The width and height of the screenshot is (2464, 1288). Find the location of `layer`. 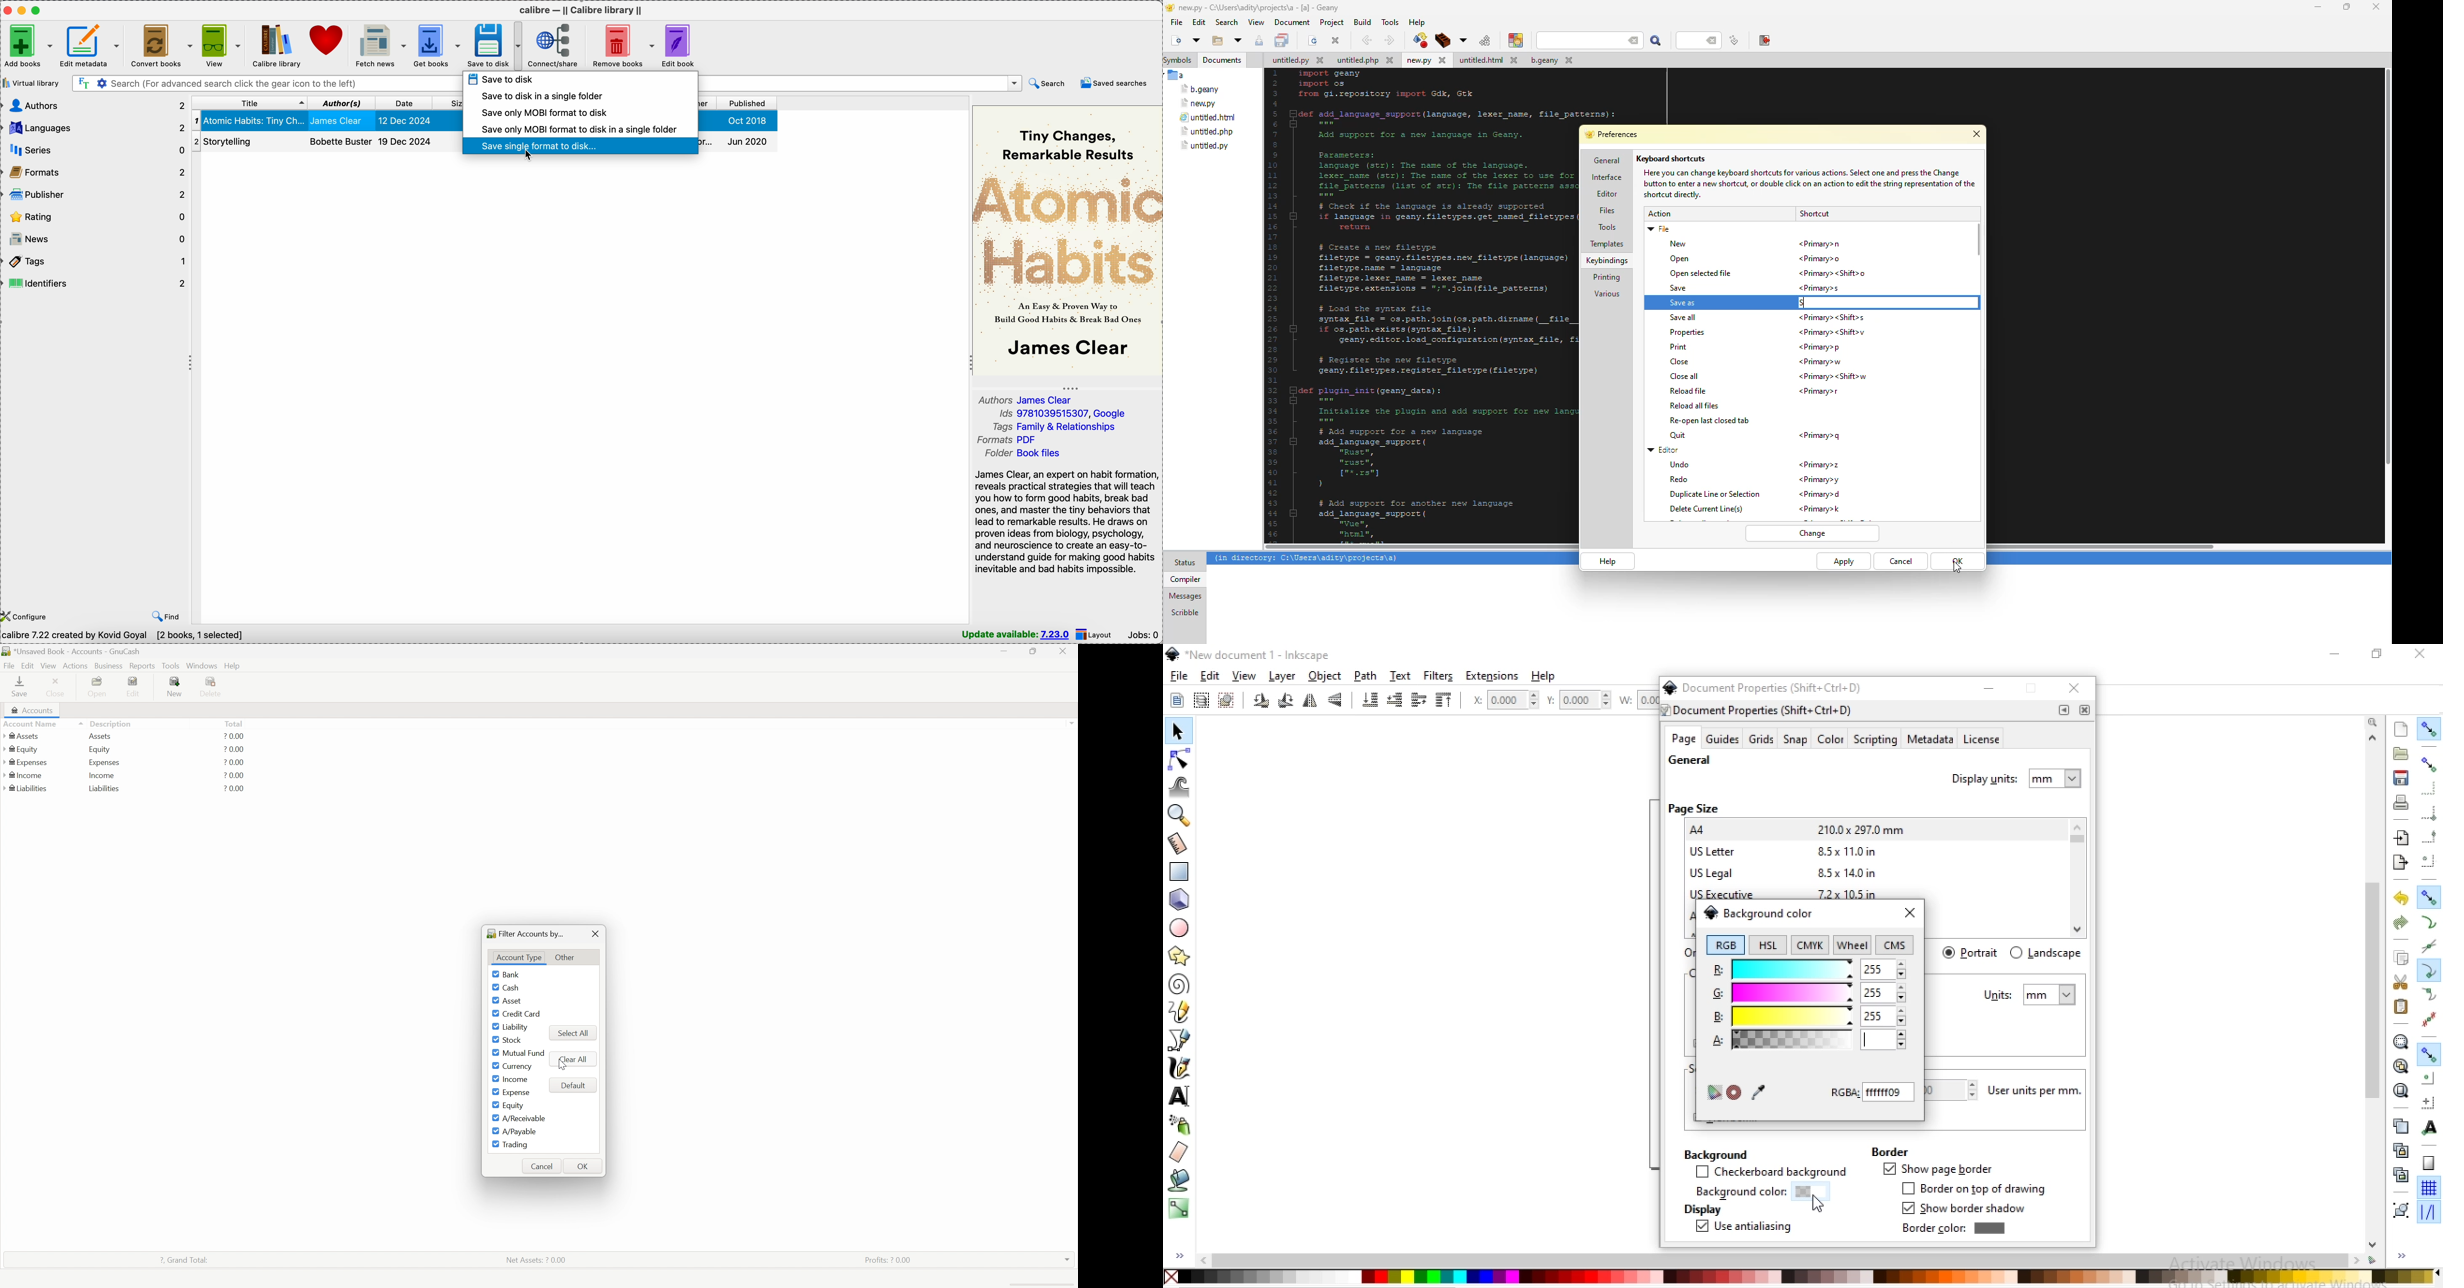

layer is located at coordinates (1283, 677).